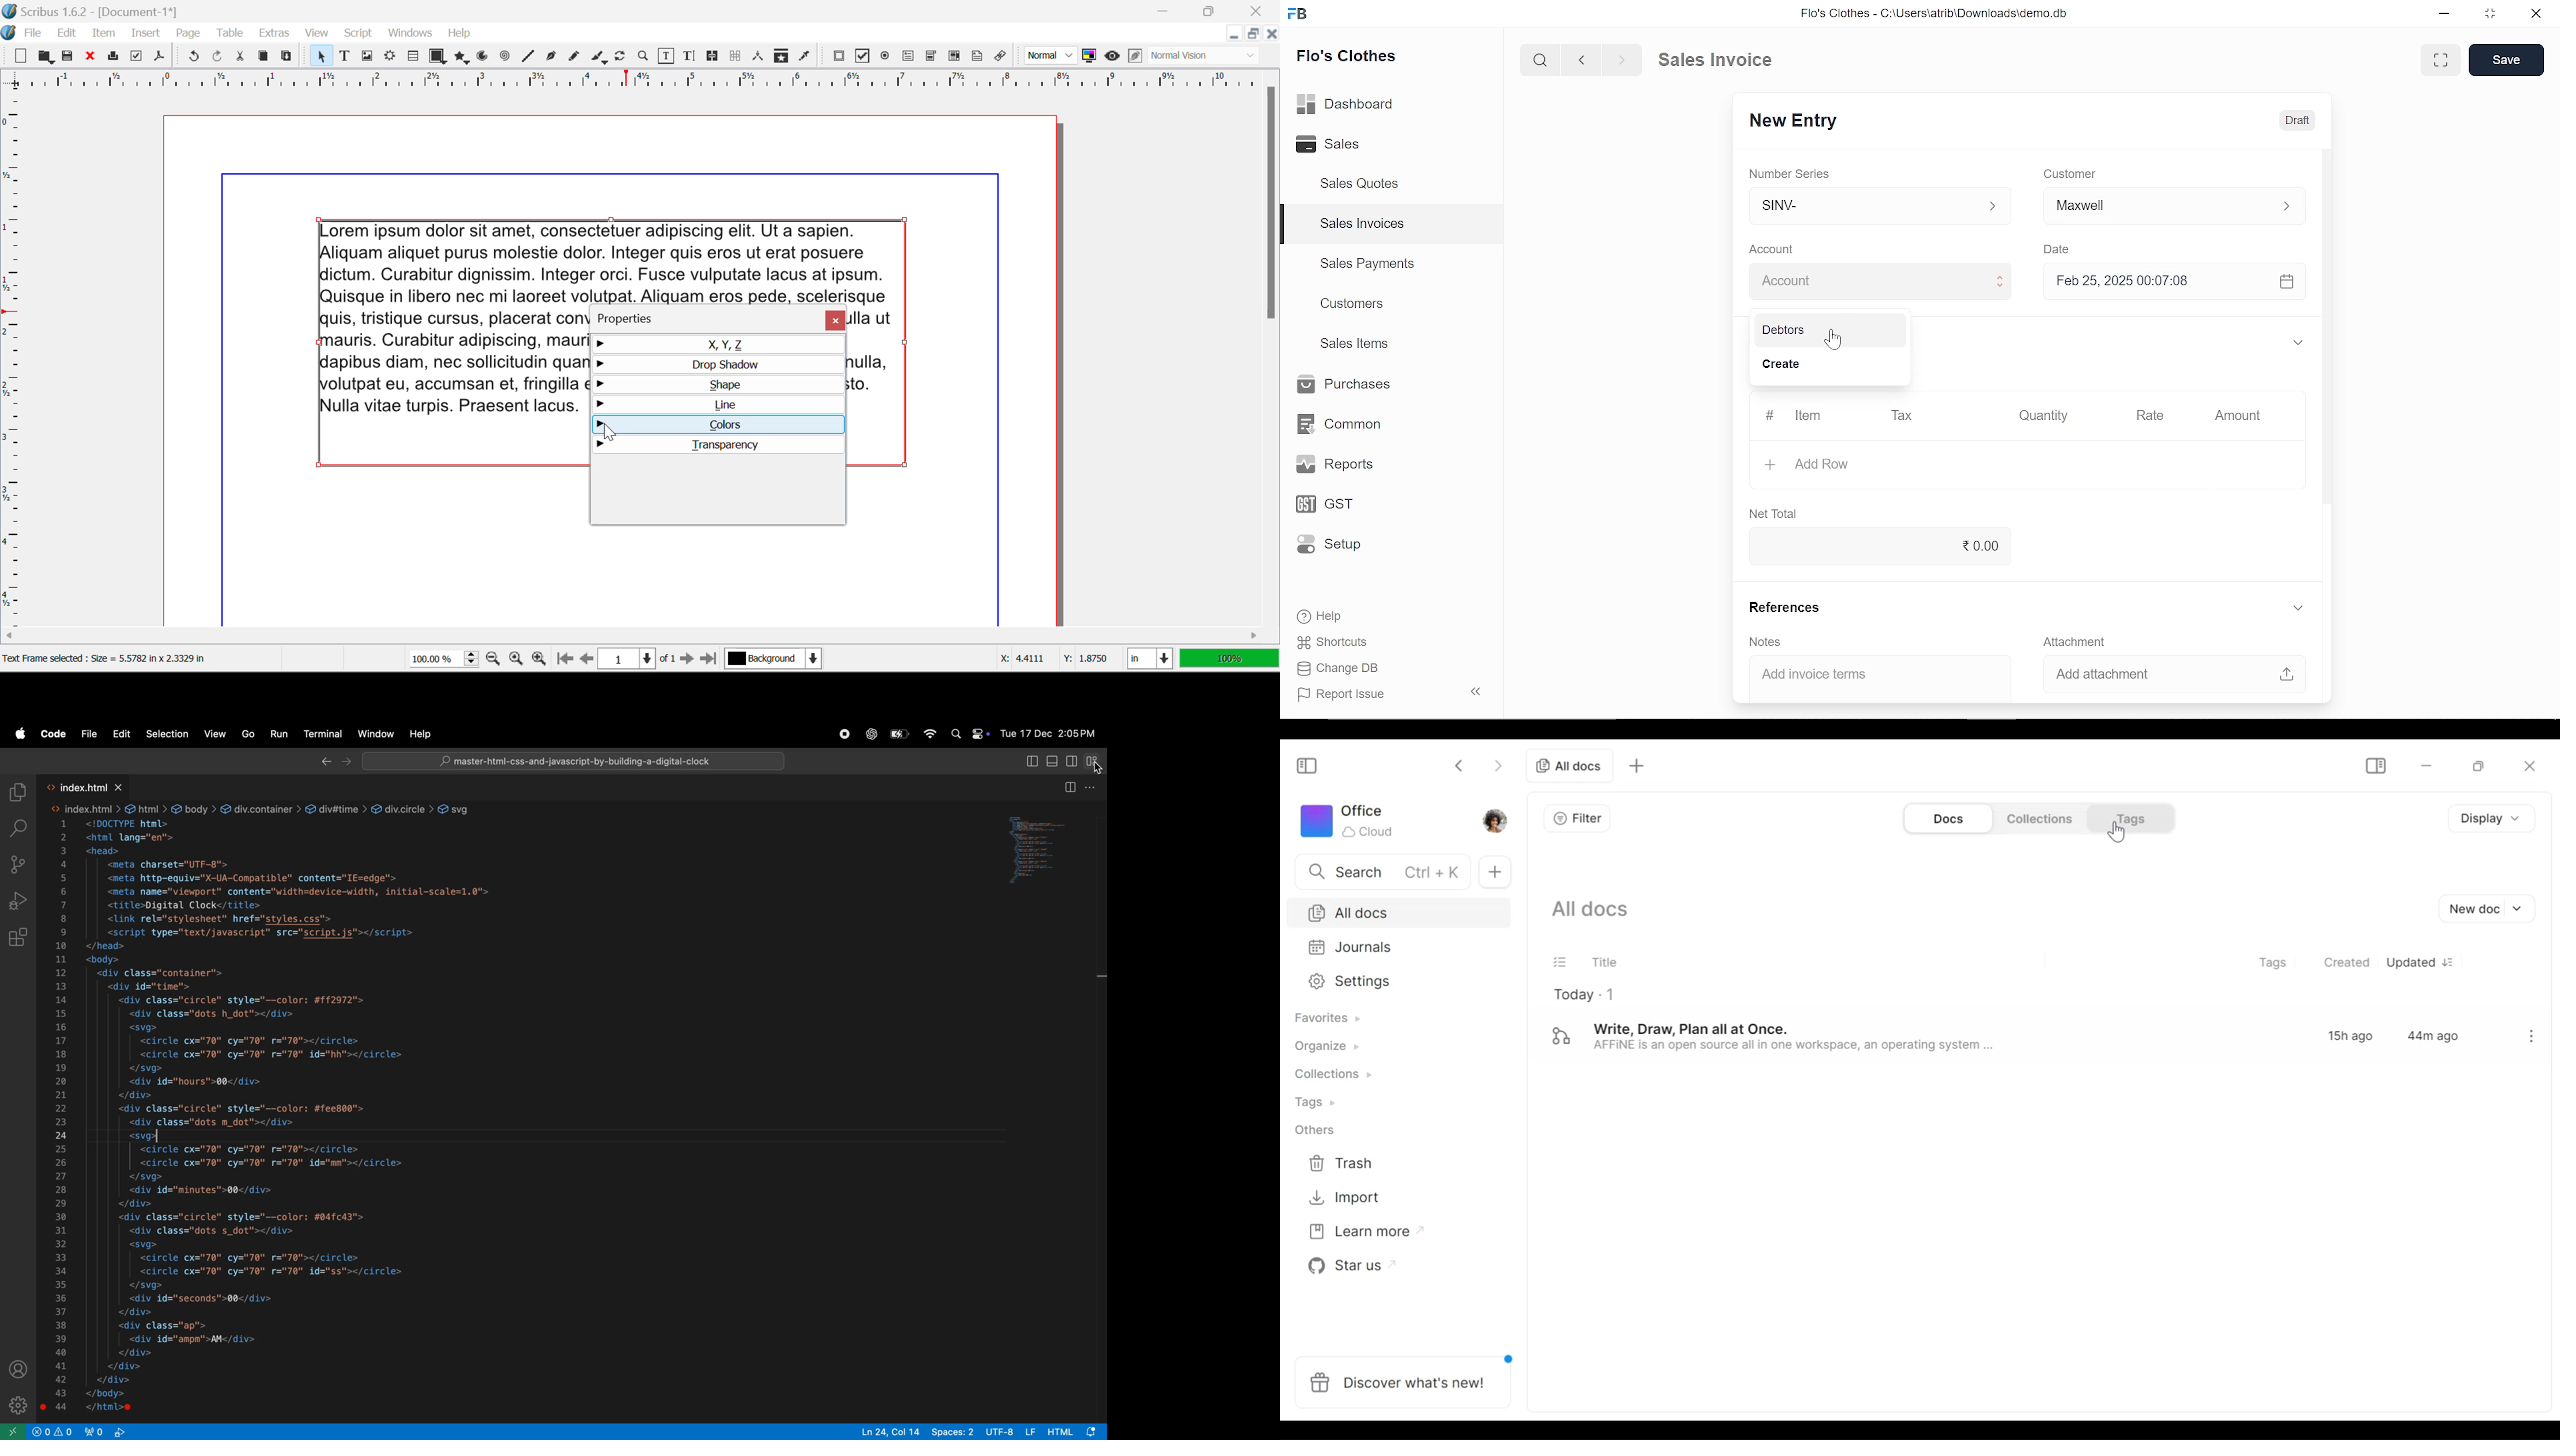  What do you see at coordinates (1583, 60) in the screenshot?
I see `previous` at bounding box center [1583, 60].